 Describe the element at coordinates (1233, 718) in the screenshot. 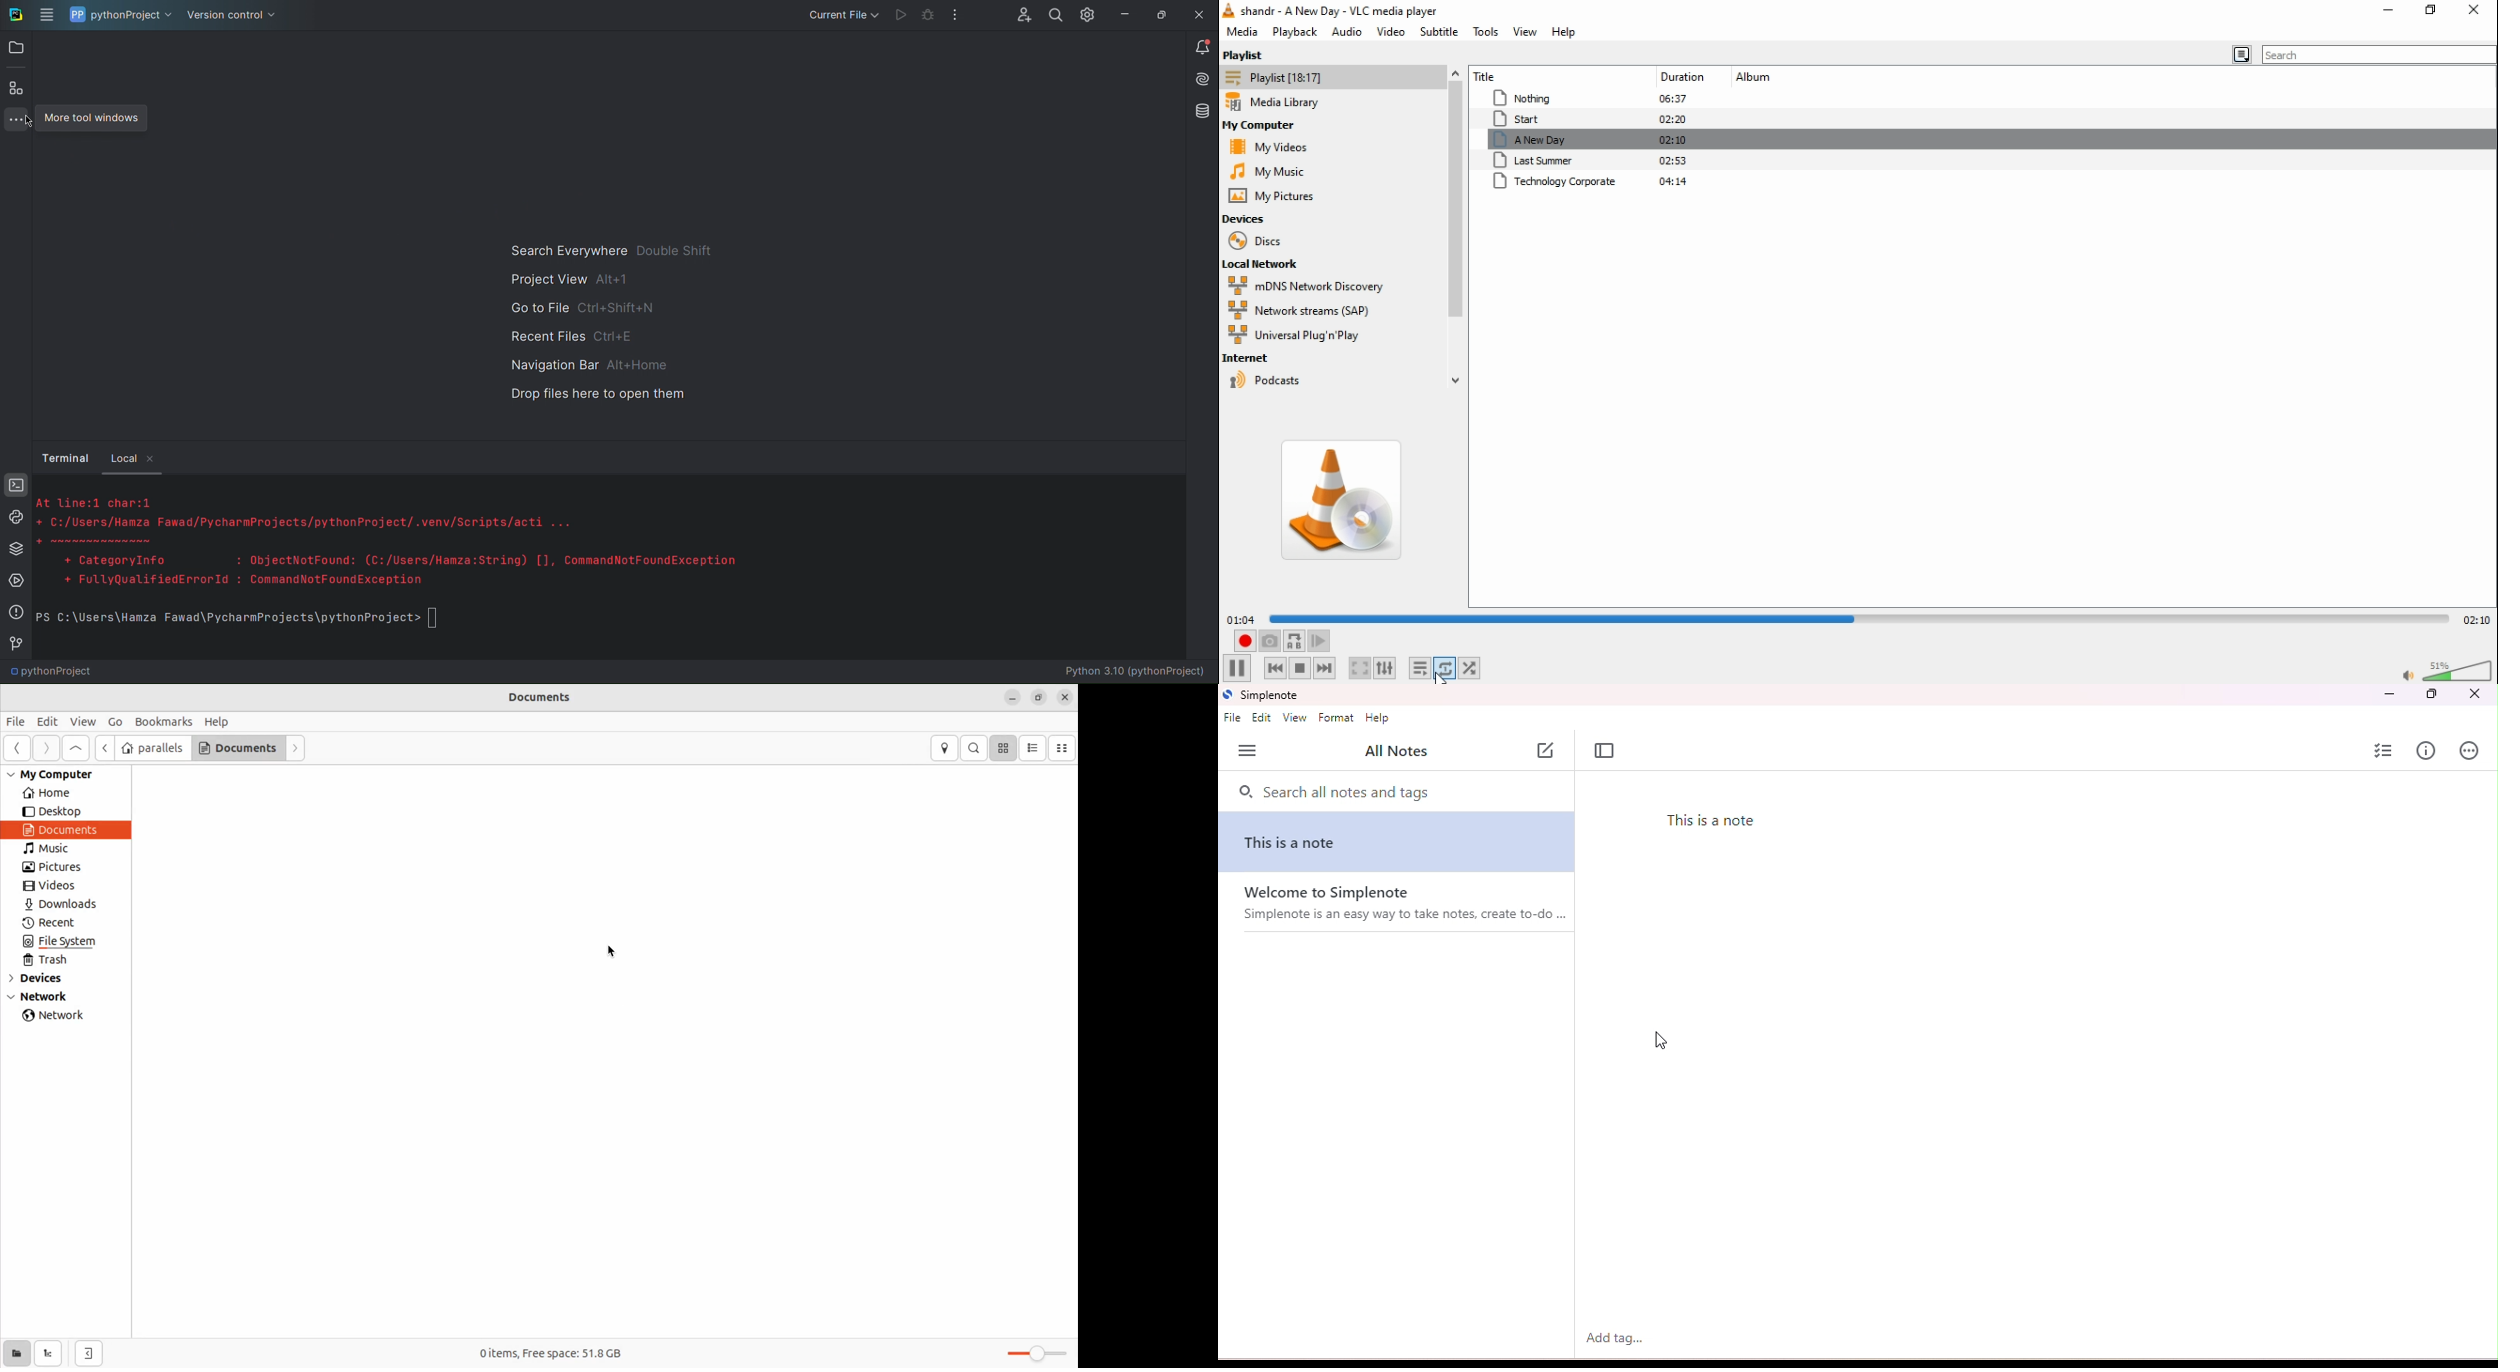

I see `file` at that location.